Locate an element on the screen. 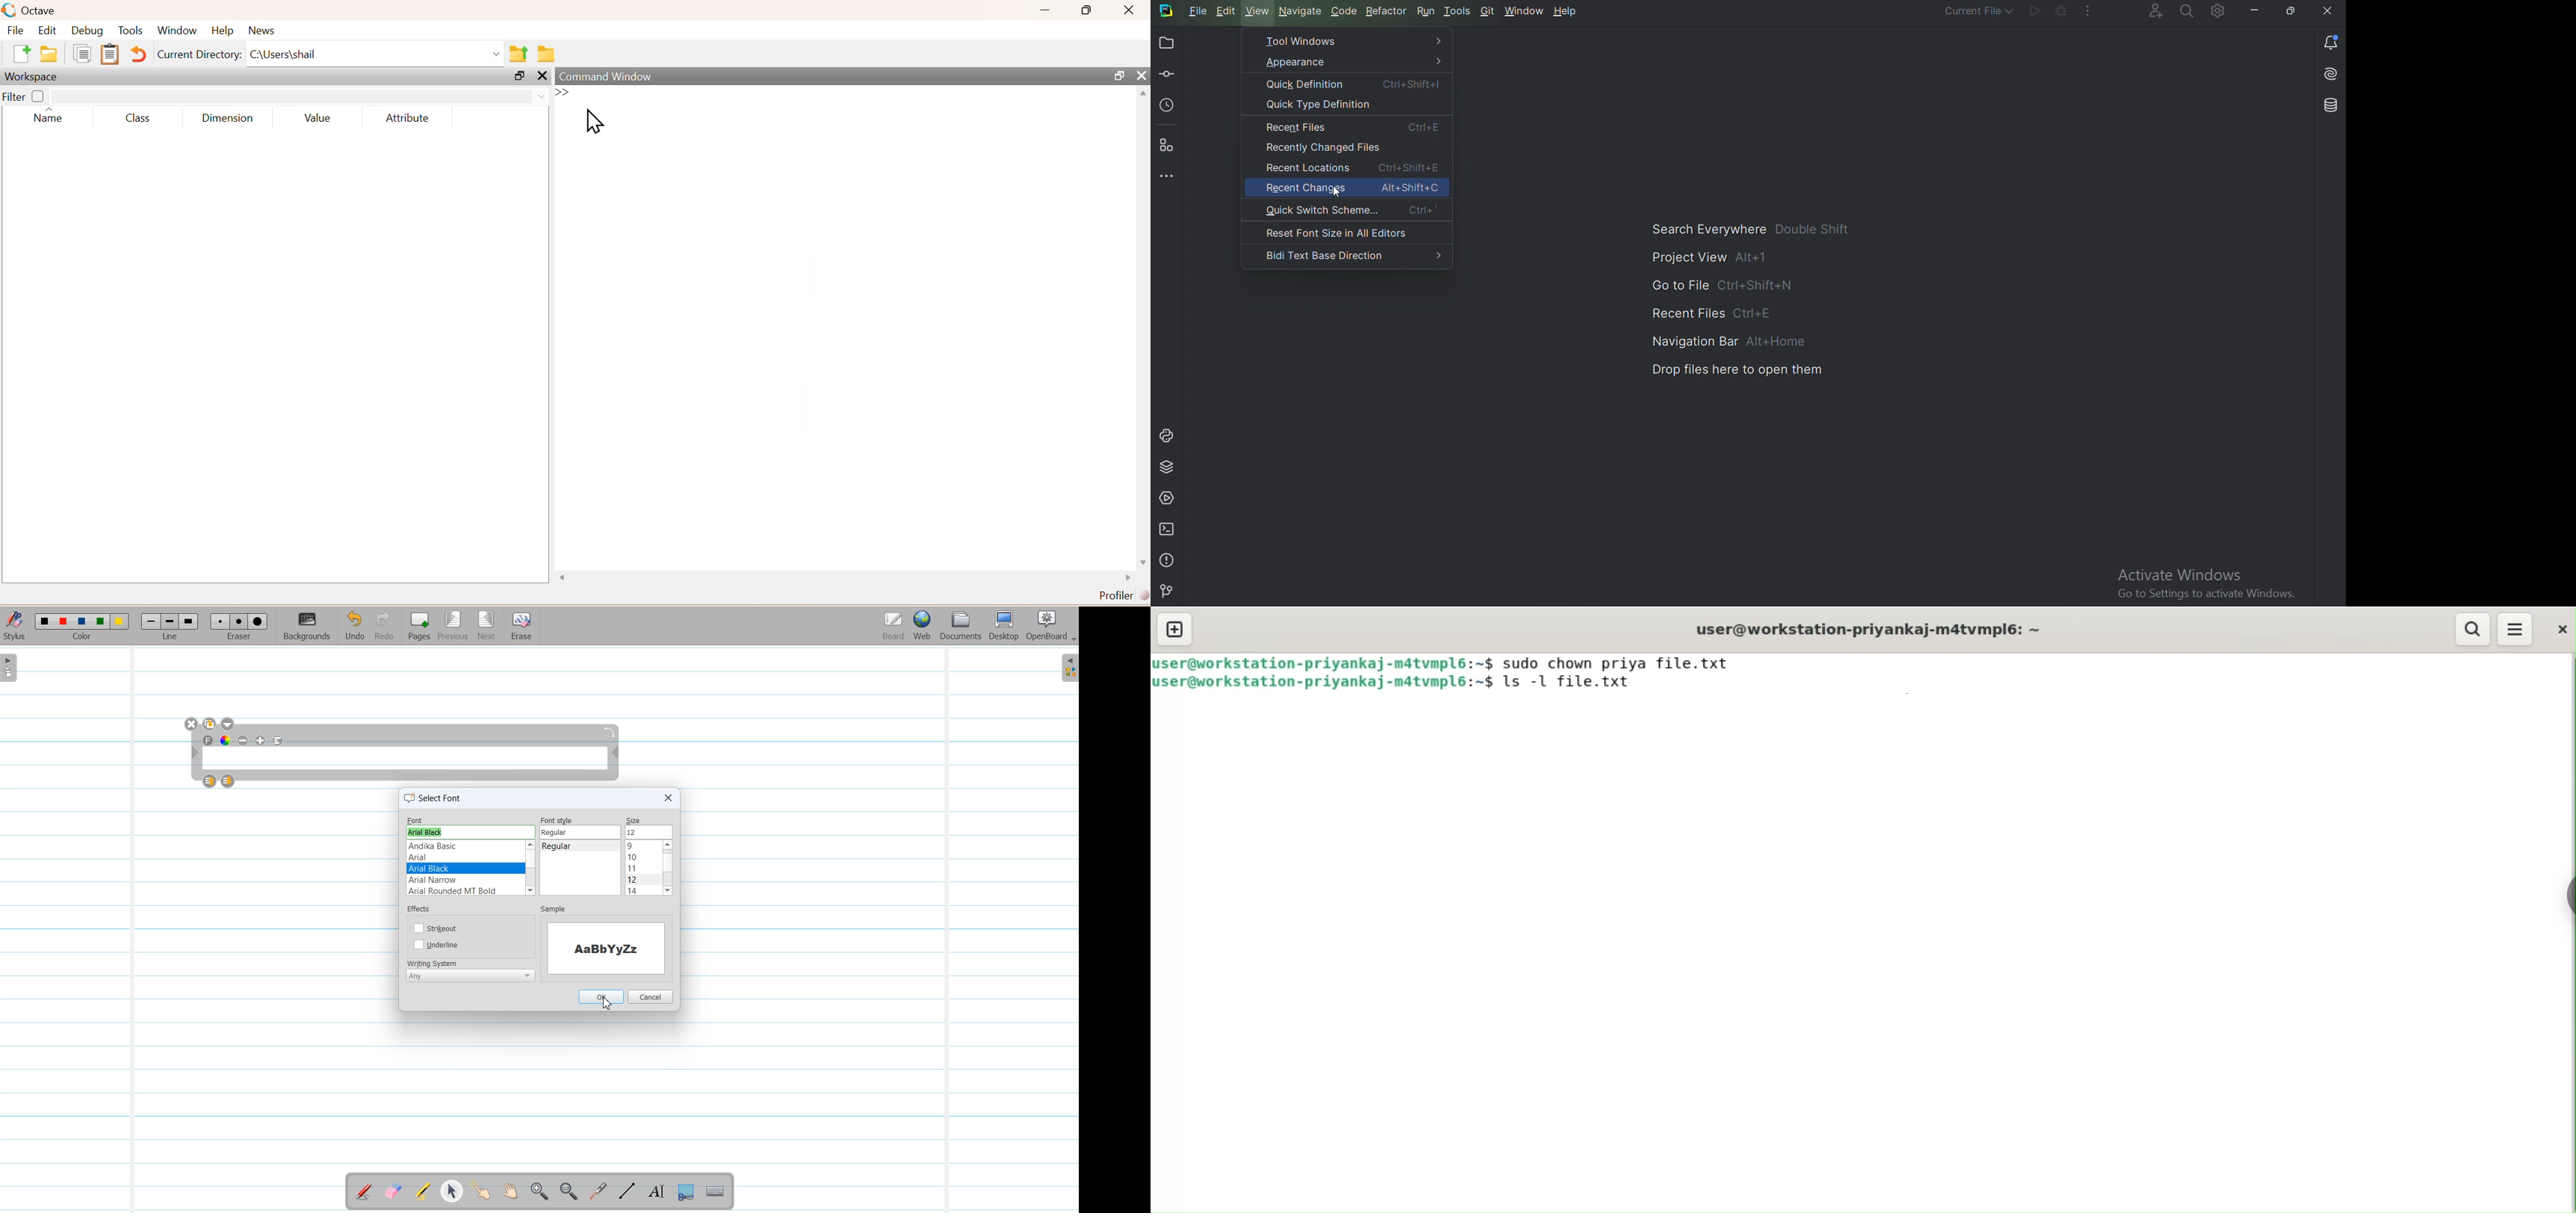 Image resolution: width=2576 pixels, height=1232 pixels. effects is located at coordinates (421, 909).